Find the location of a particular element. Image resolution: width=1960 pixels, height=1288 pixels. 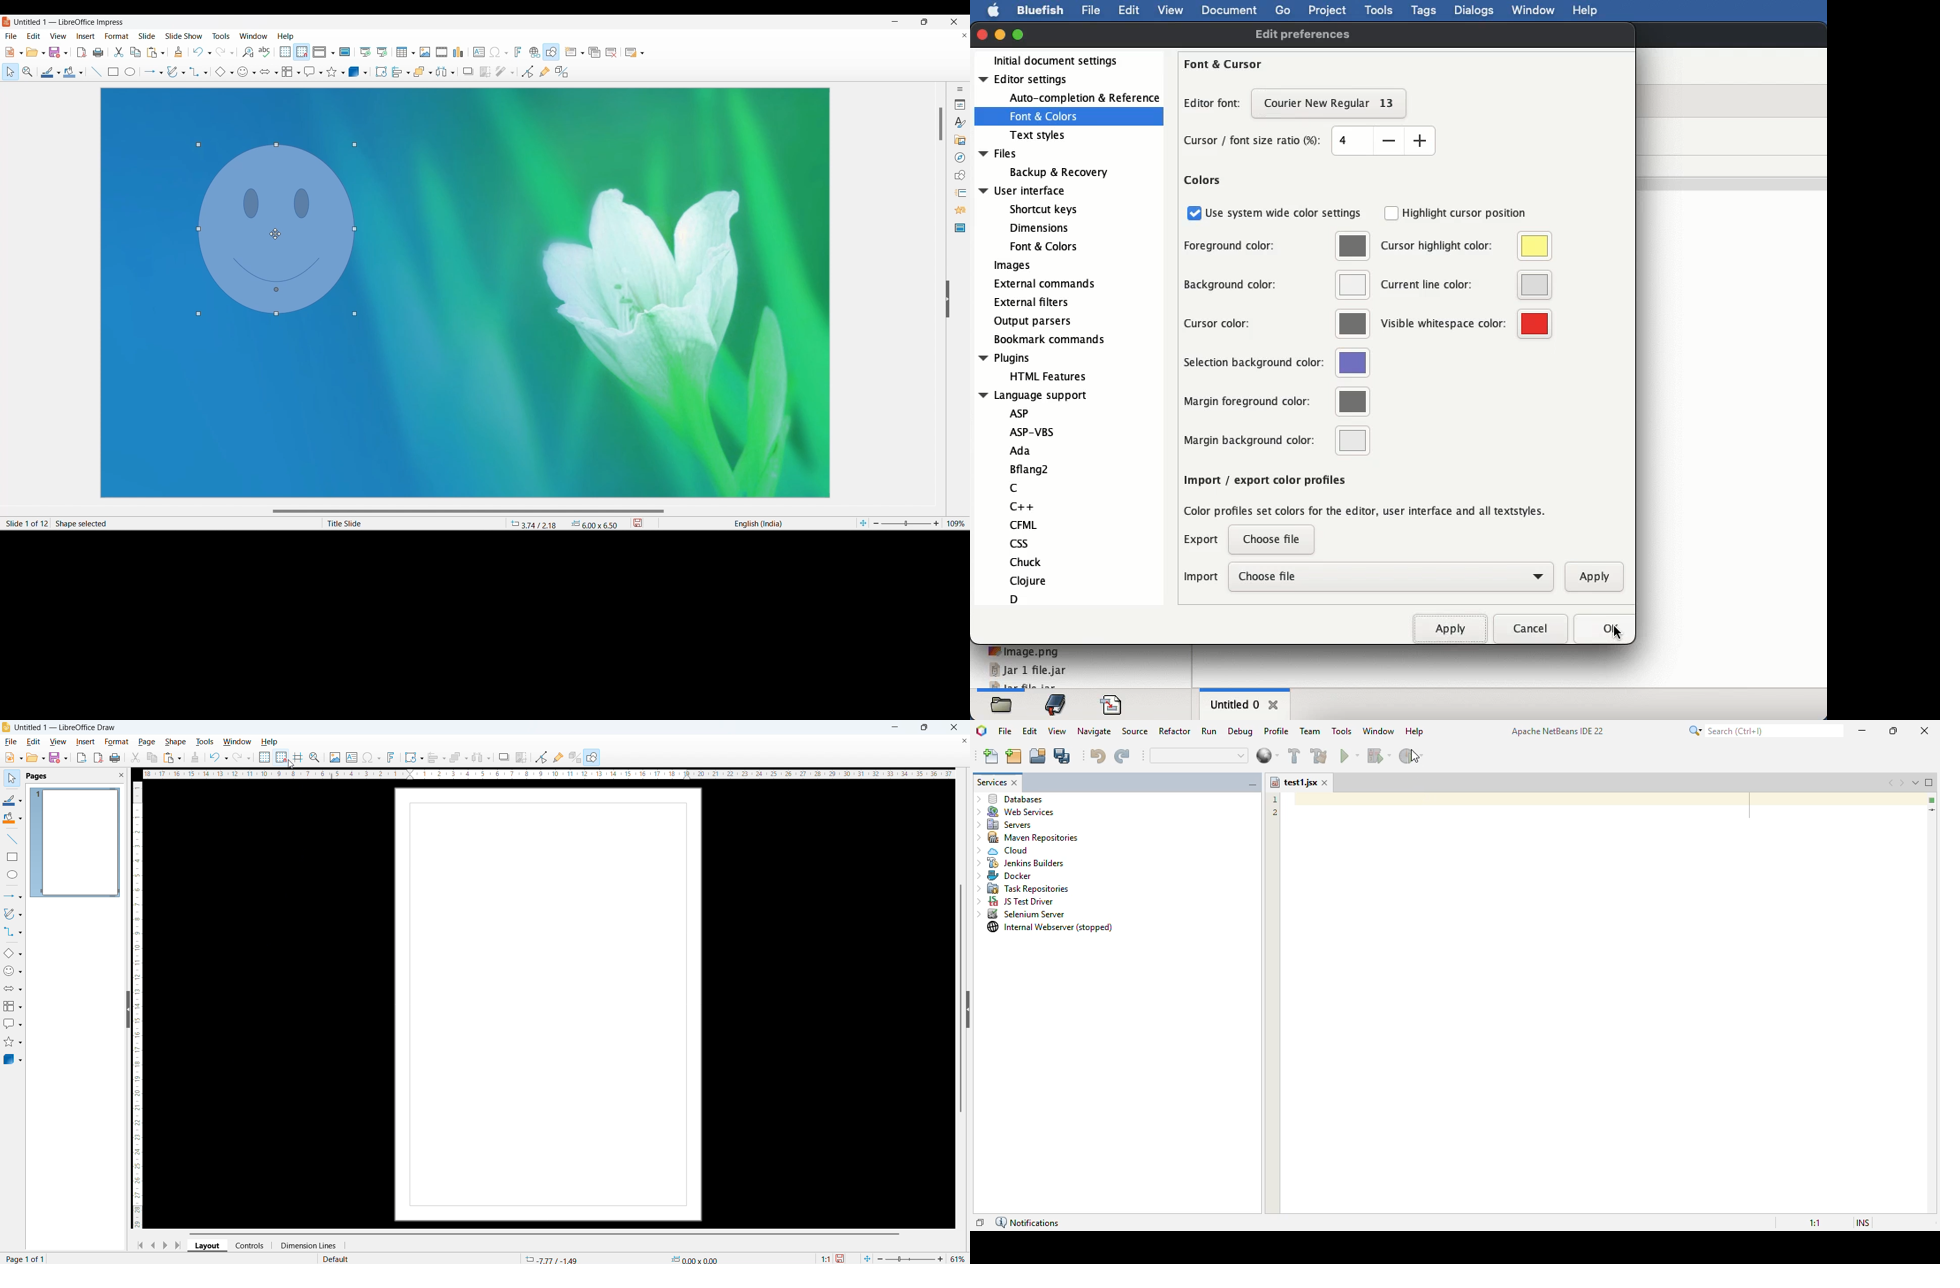

English (India) is located at coordinates (757, 524).